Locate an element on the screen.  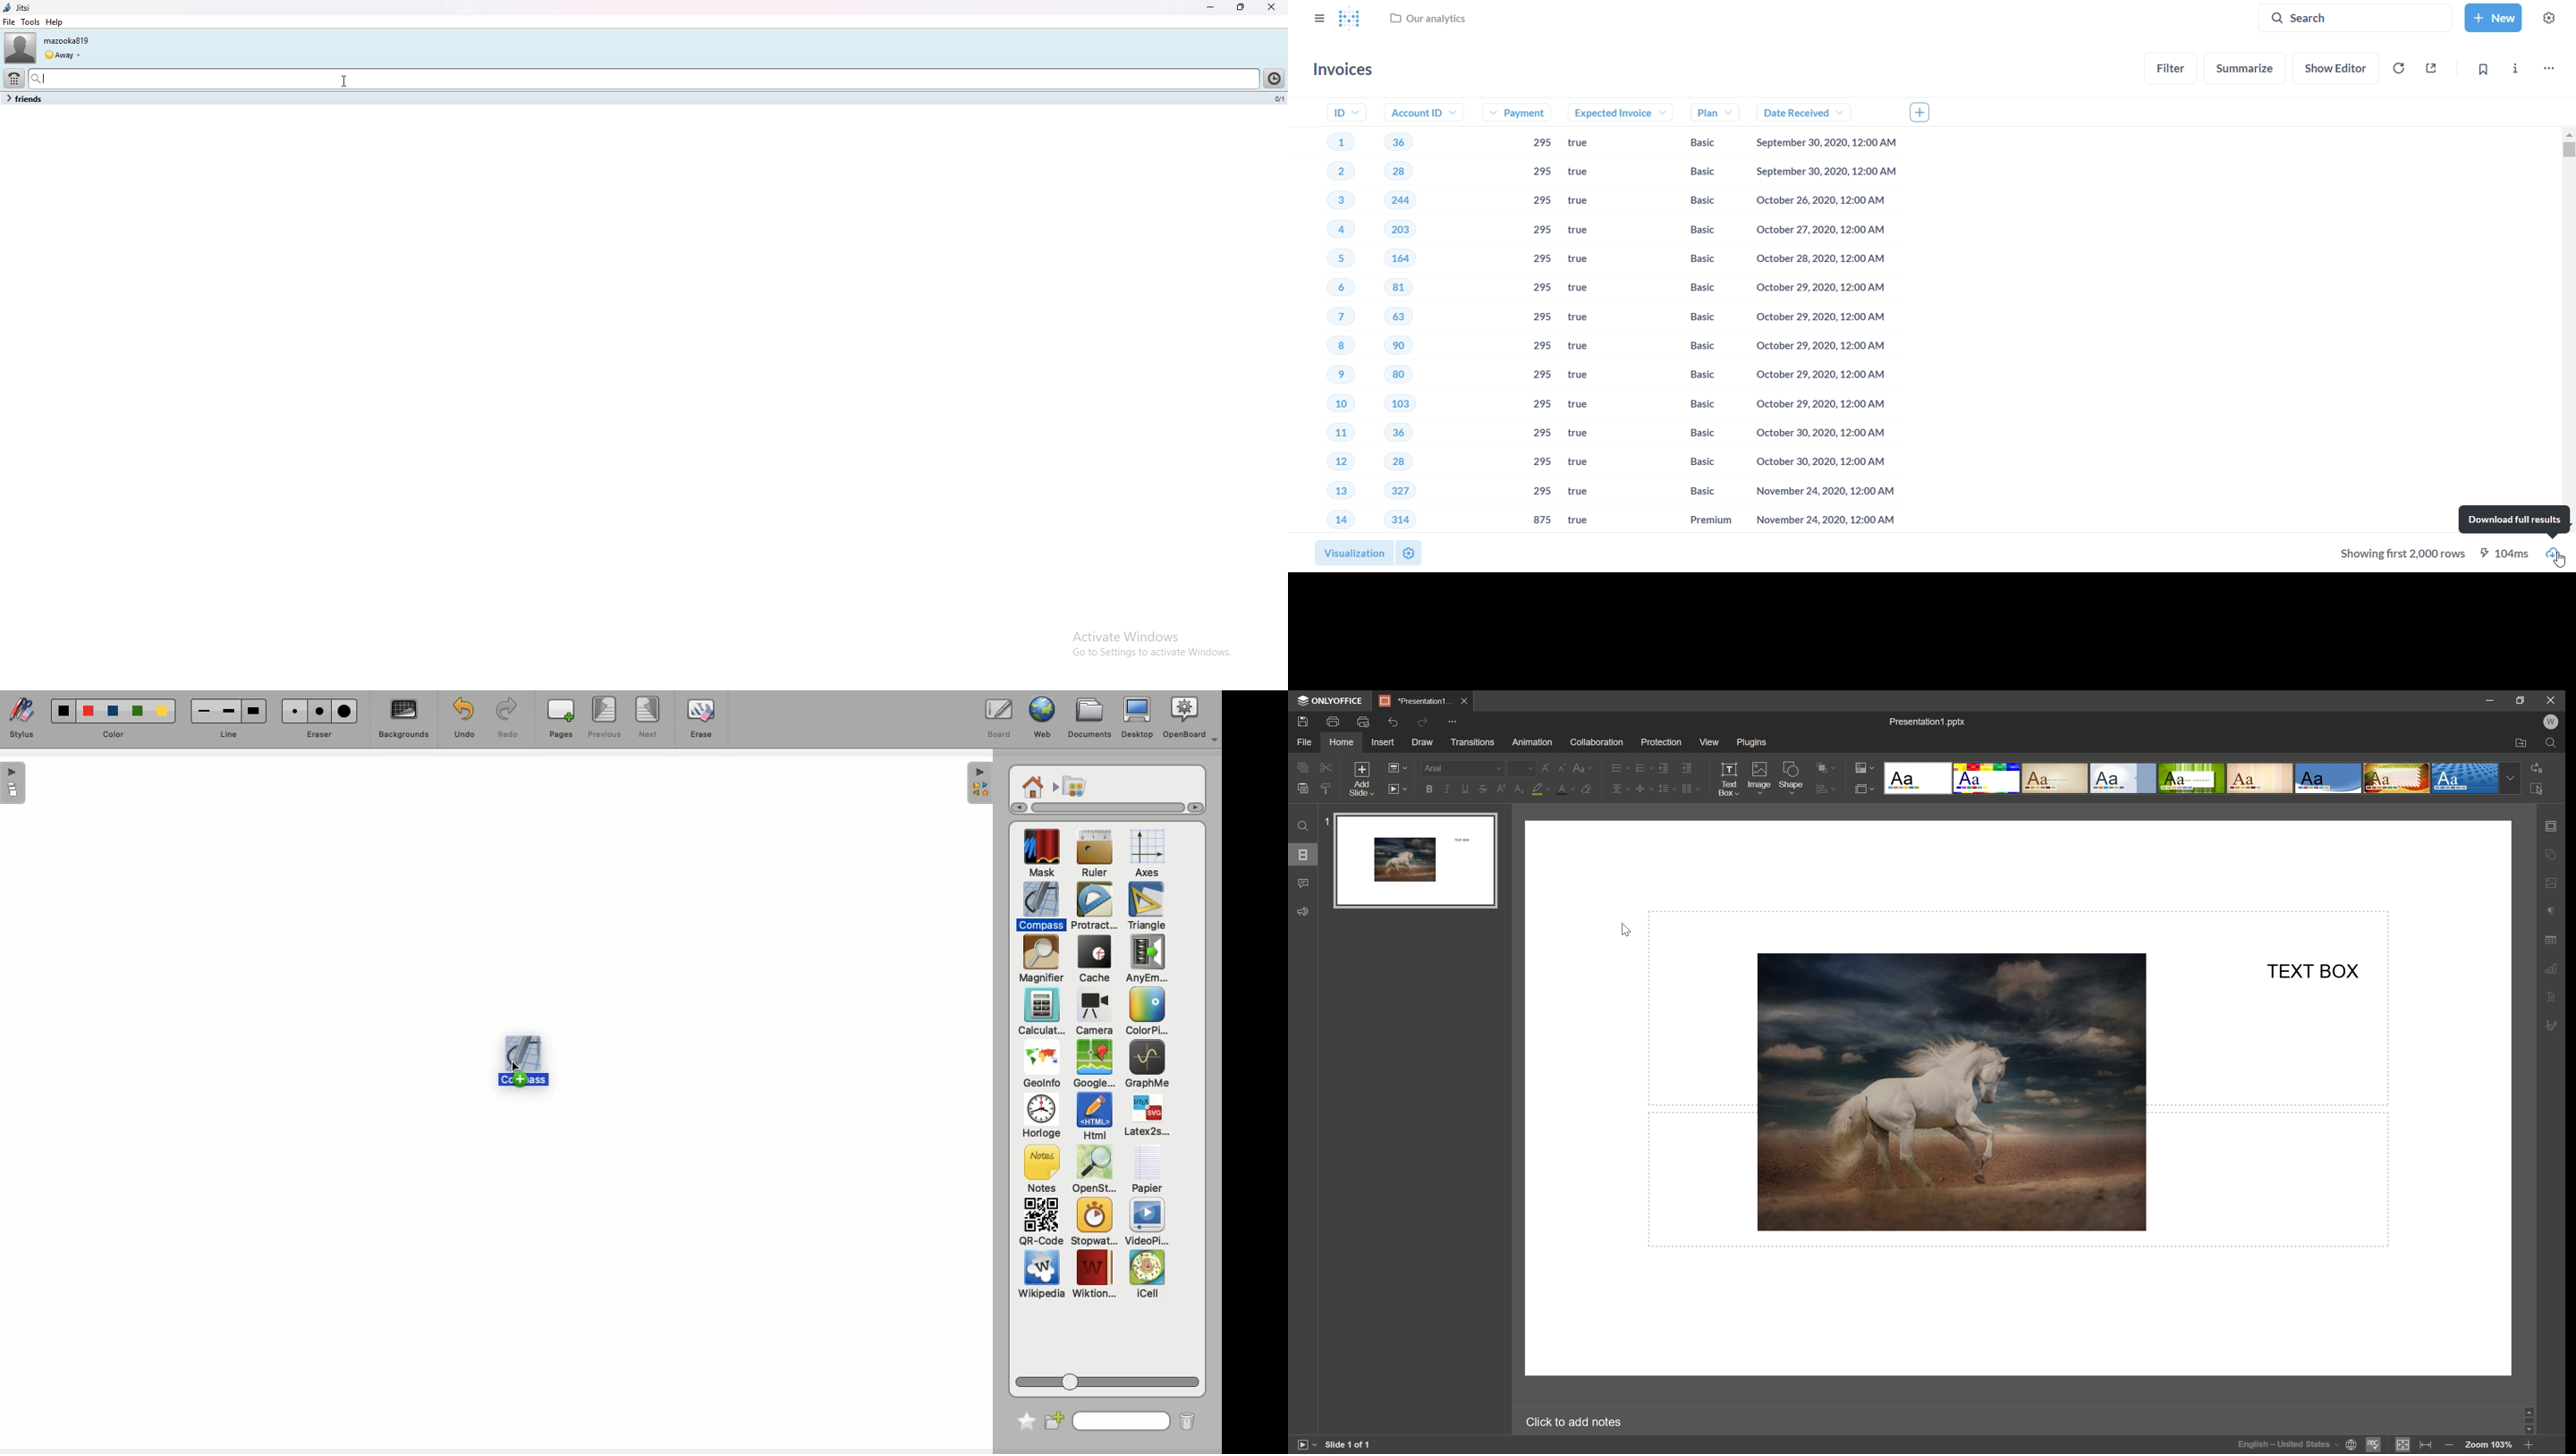
eraser2 is located at coordinates (319, 711).